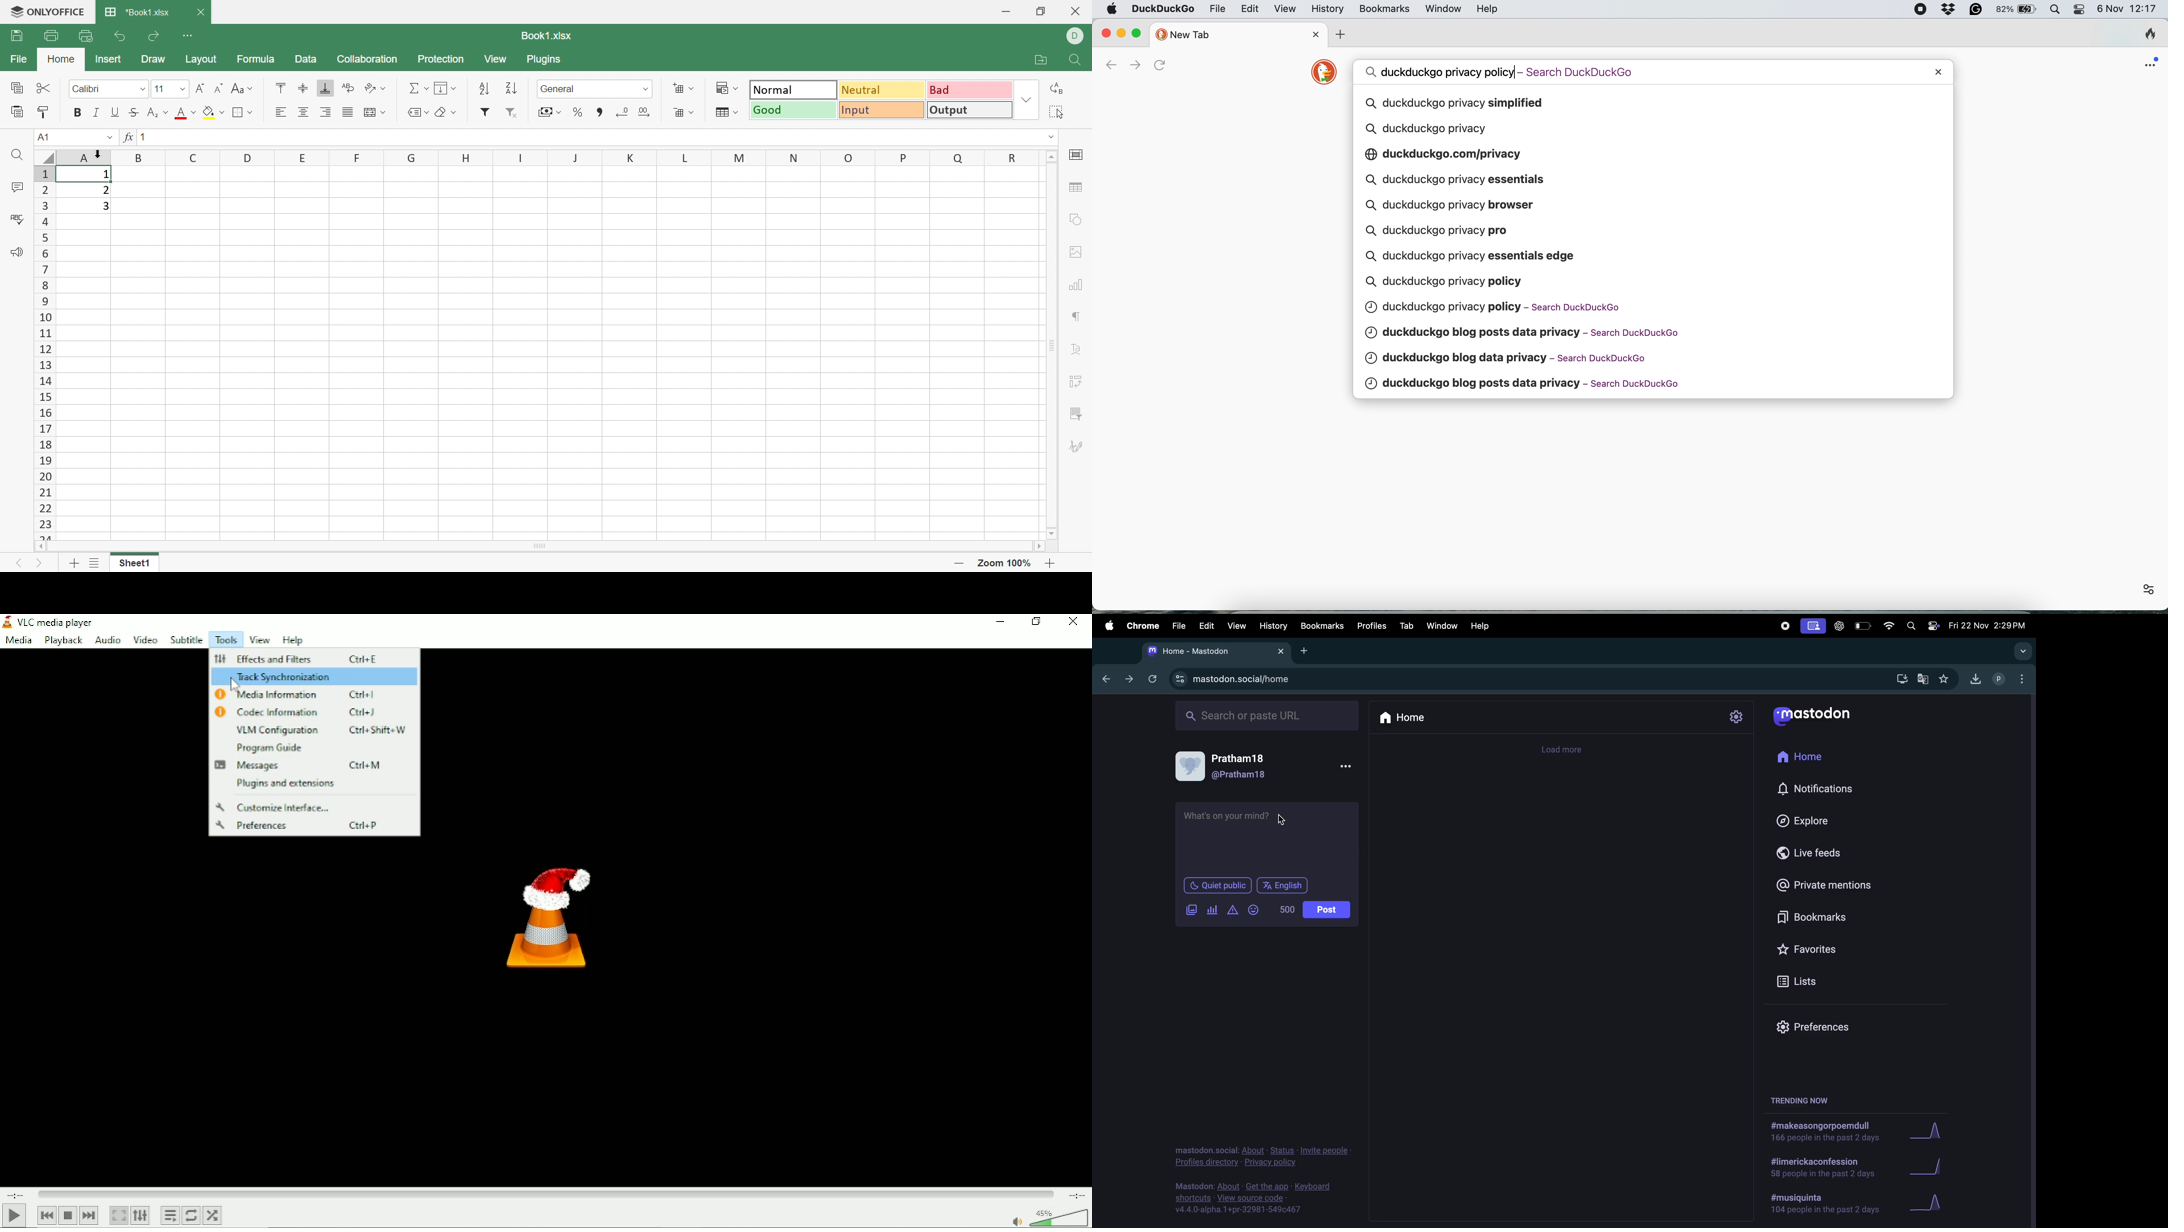  What do you see at coordinates (326, 112) in the screenshot?
I see `Align right` at bounding box center [326, 112].